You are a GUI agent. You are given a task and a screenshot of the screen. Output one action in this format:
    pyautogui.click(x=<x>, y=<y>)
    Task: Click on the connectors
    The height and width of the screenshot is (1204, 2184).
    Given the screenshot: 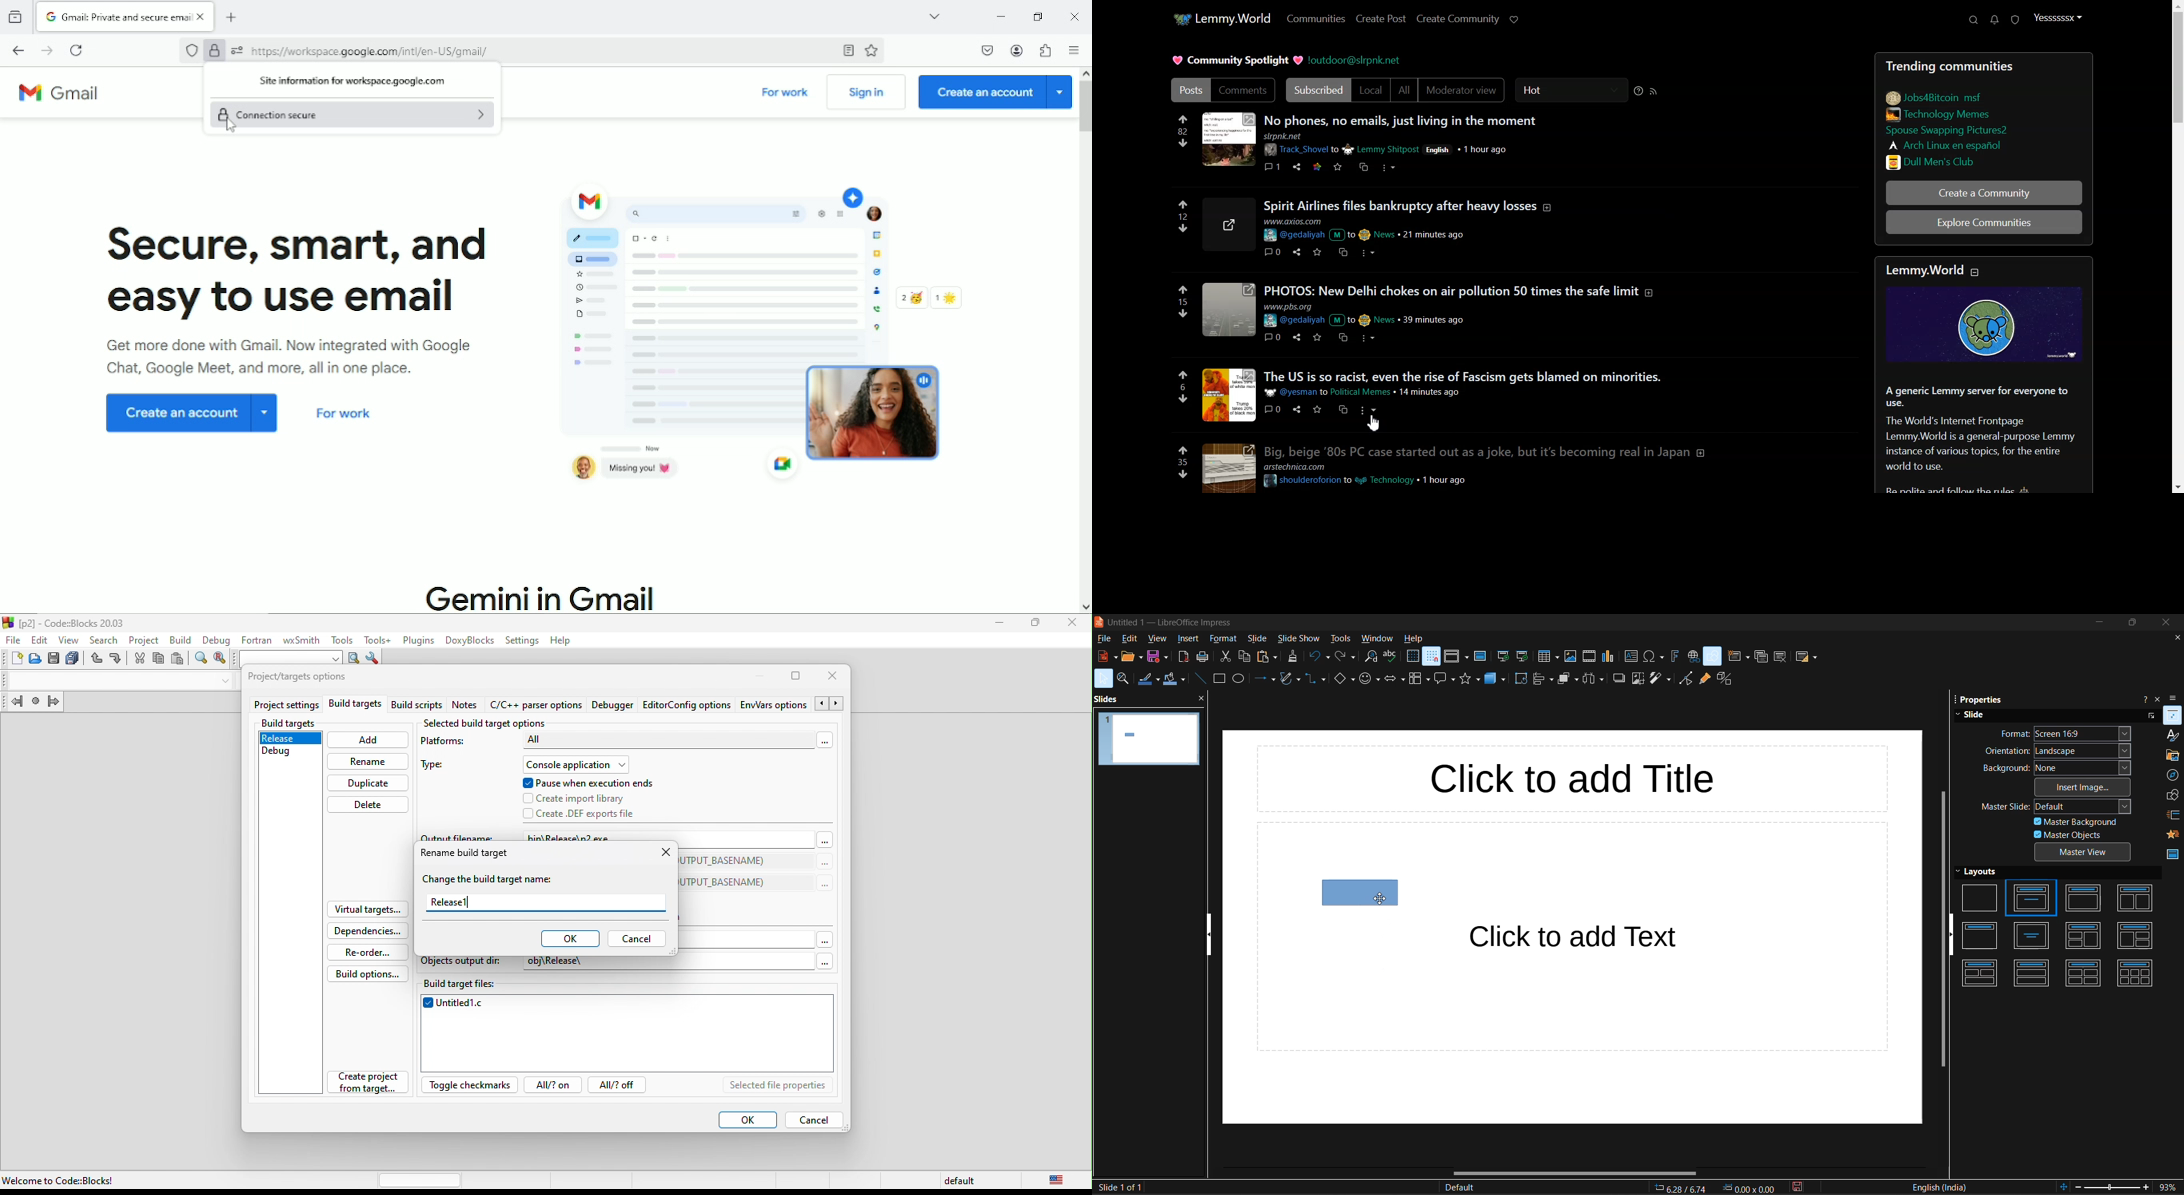 What is the action you would take?
    pyautogui.click(x=1314, y=679)
    